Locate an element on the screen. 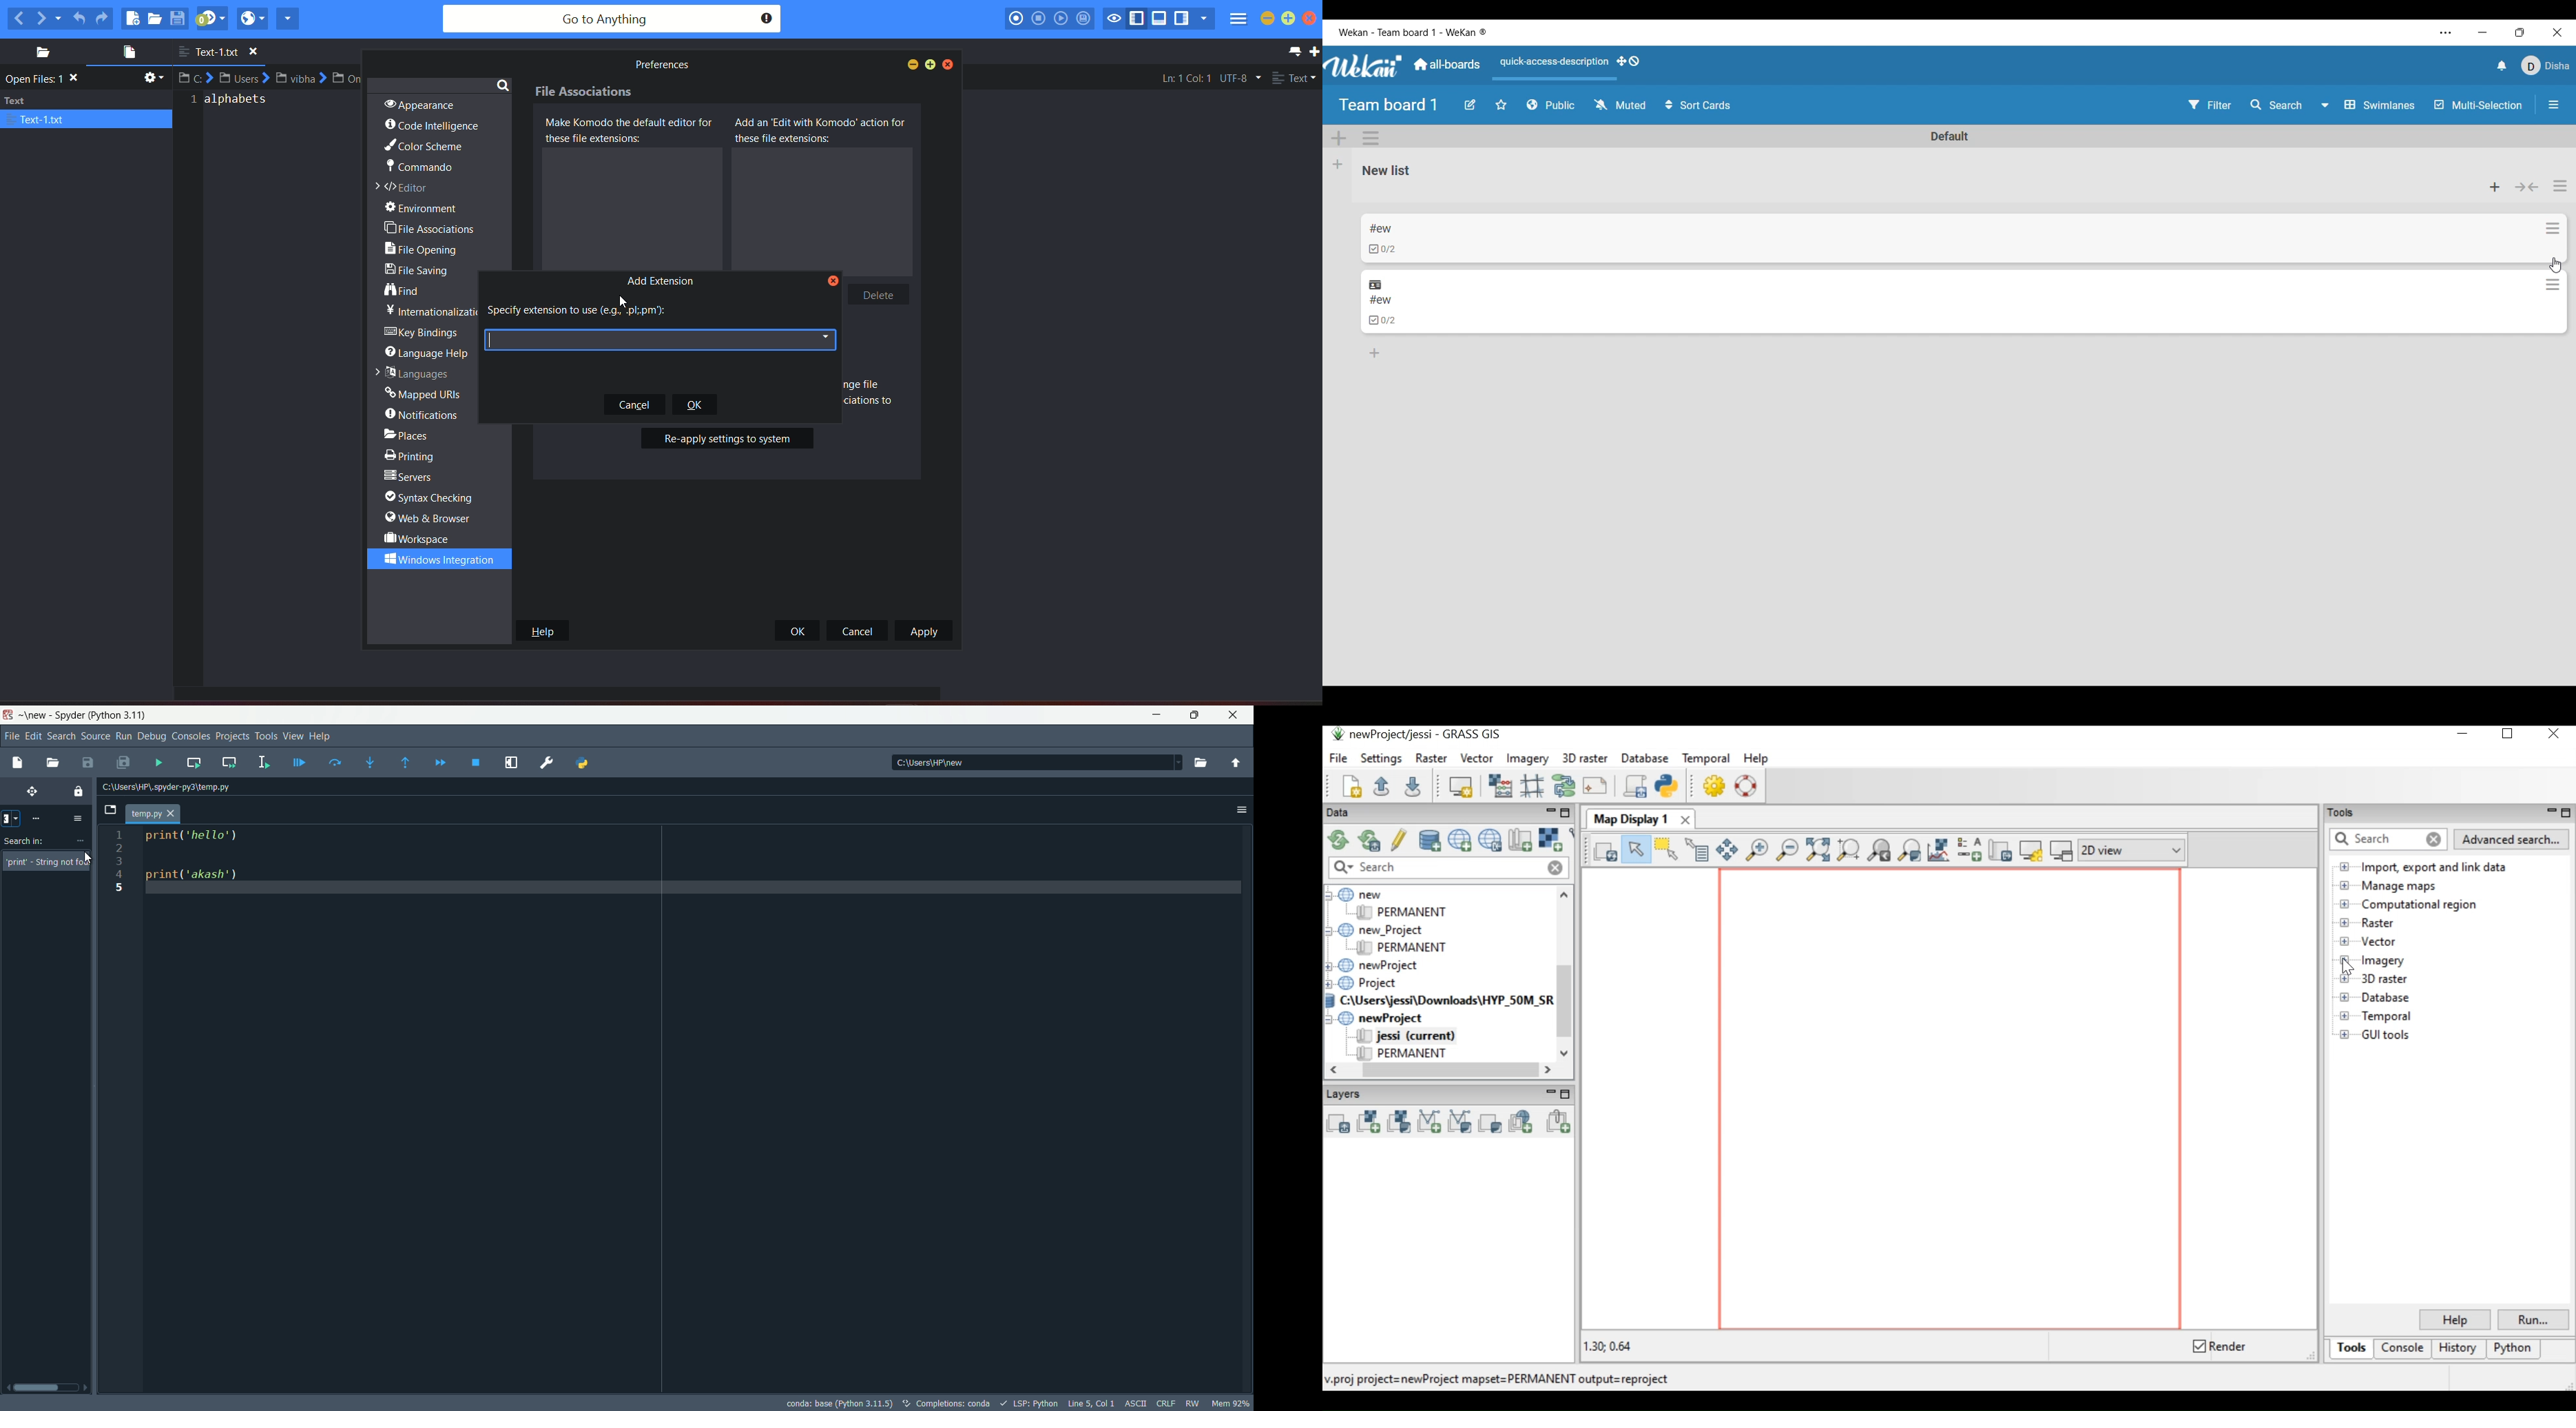 Image resolution: width=2576 pixels, height=1428 pixels. browse tabs is located at coordinates (111, 811).